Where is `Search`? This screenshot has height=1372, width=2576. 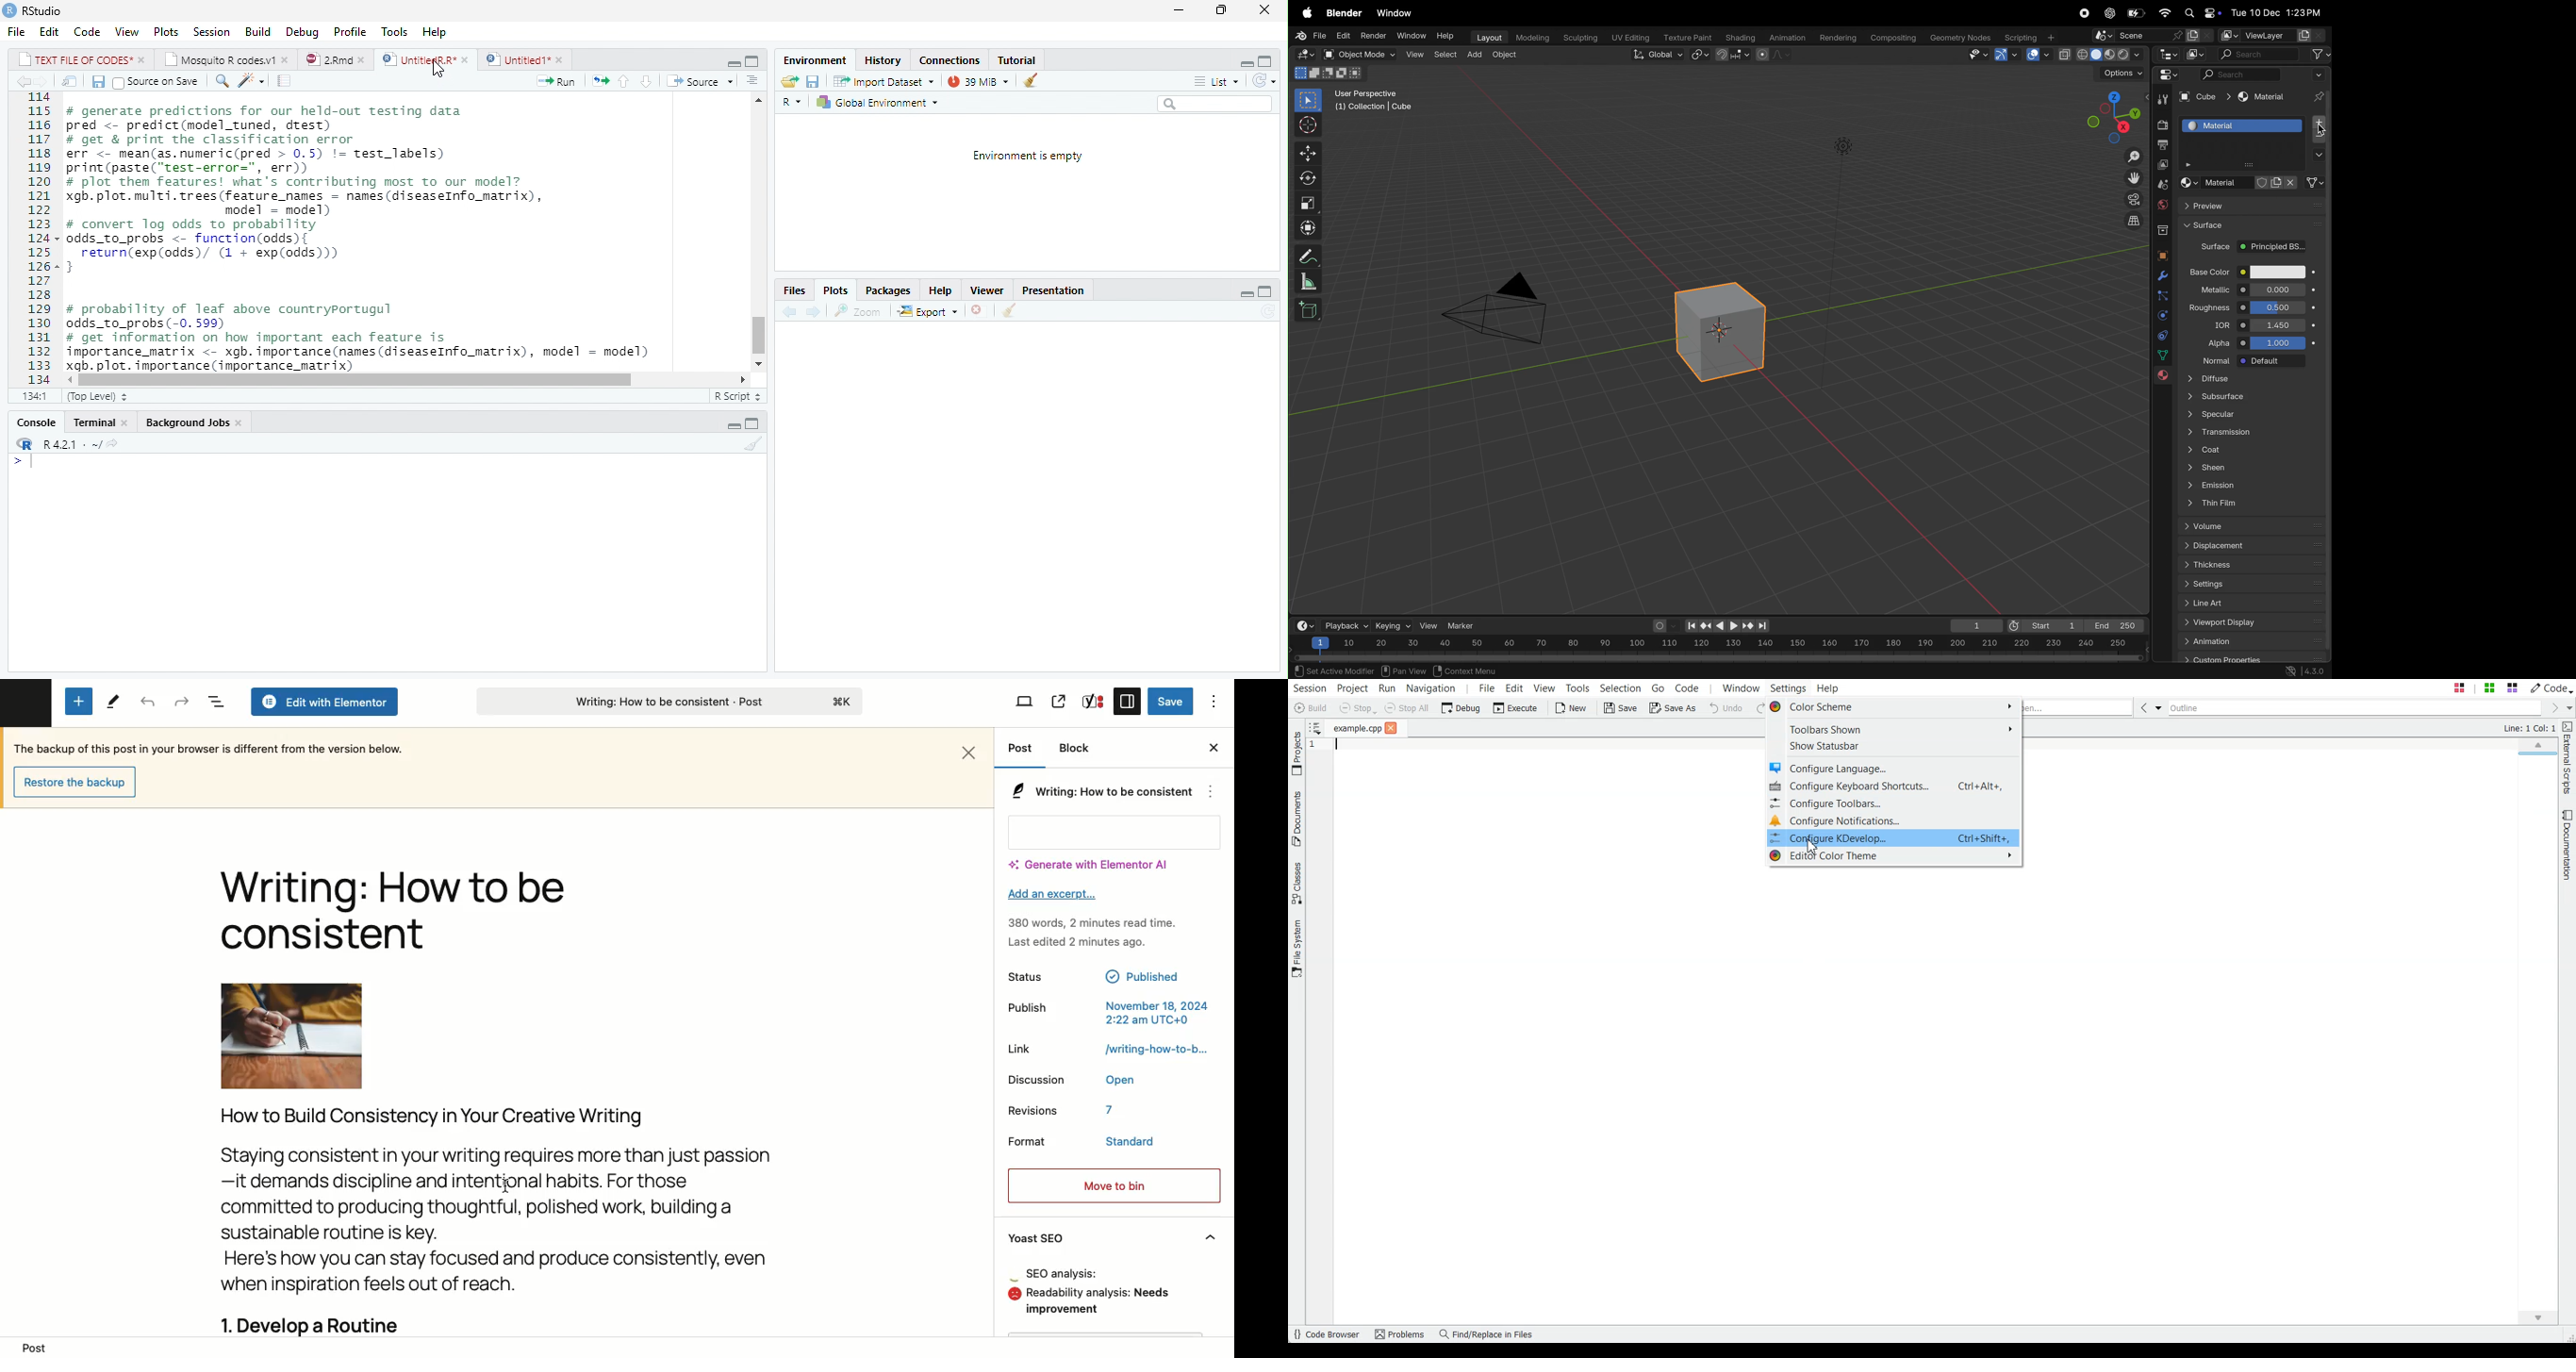
Search is located at coordinates (1214, 104).